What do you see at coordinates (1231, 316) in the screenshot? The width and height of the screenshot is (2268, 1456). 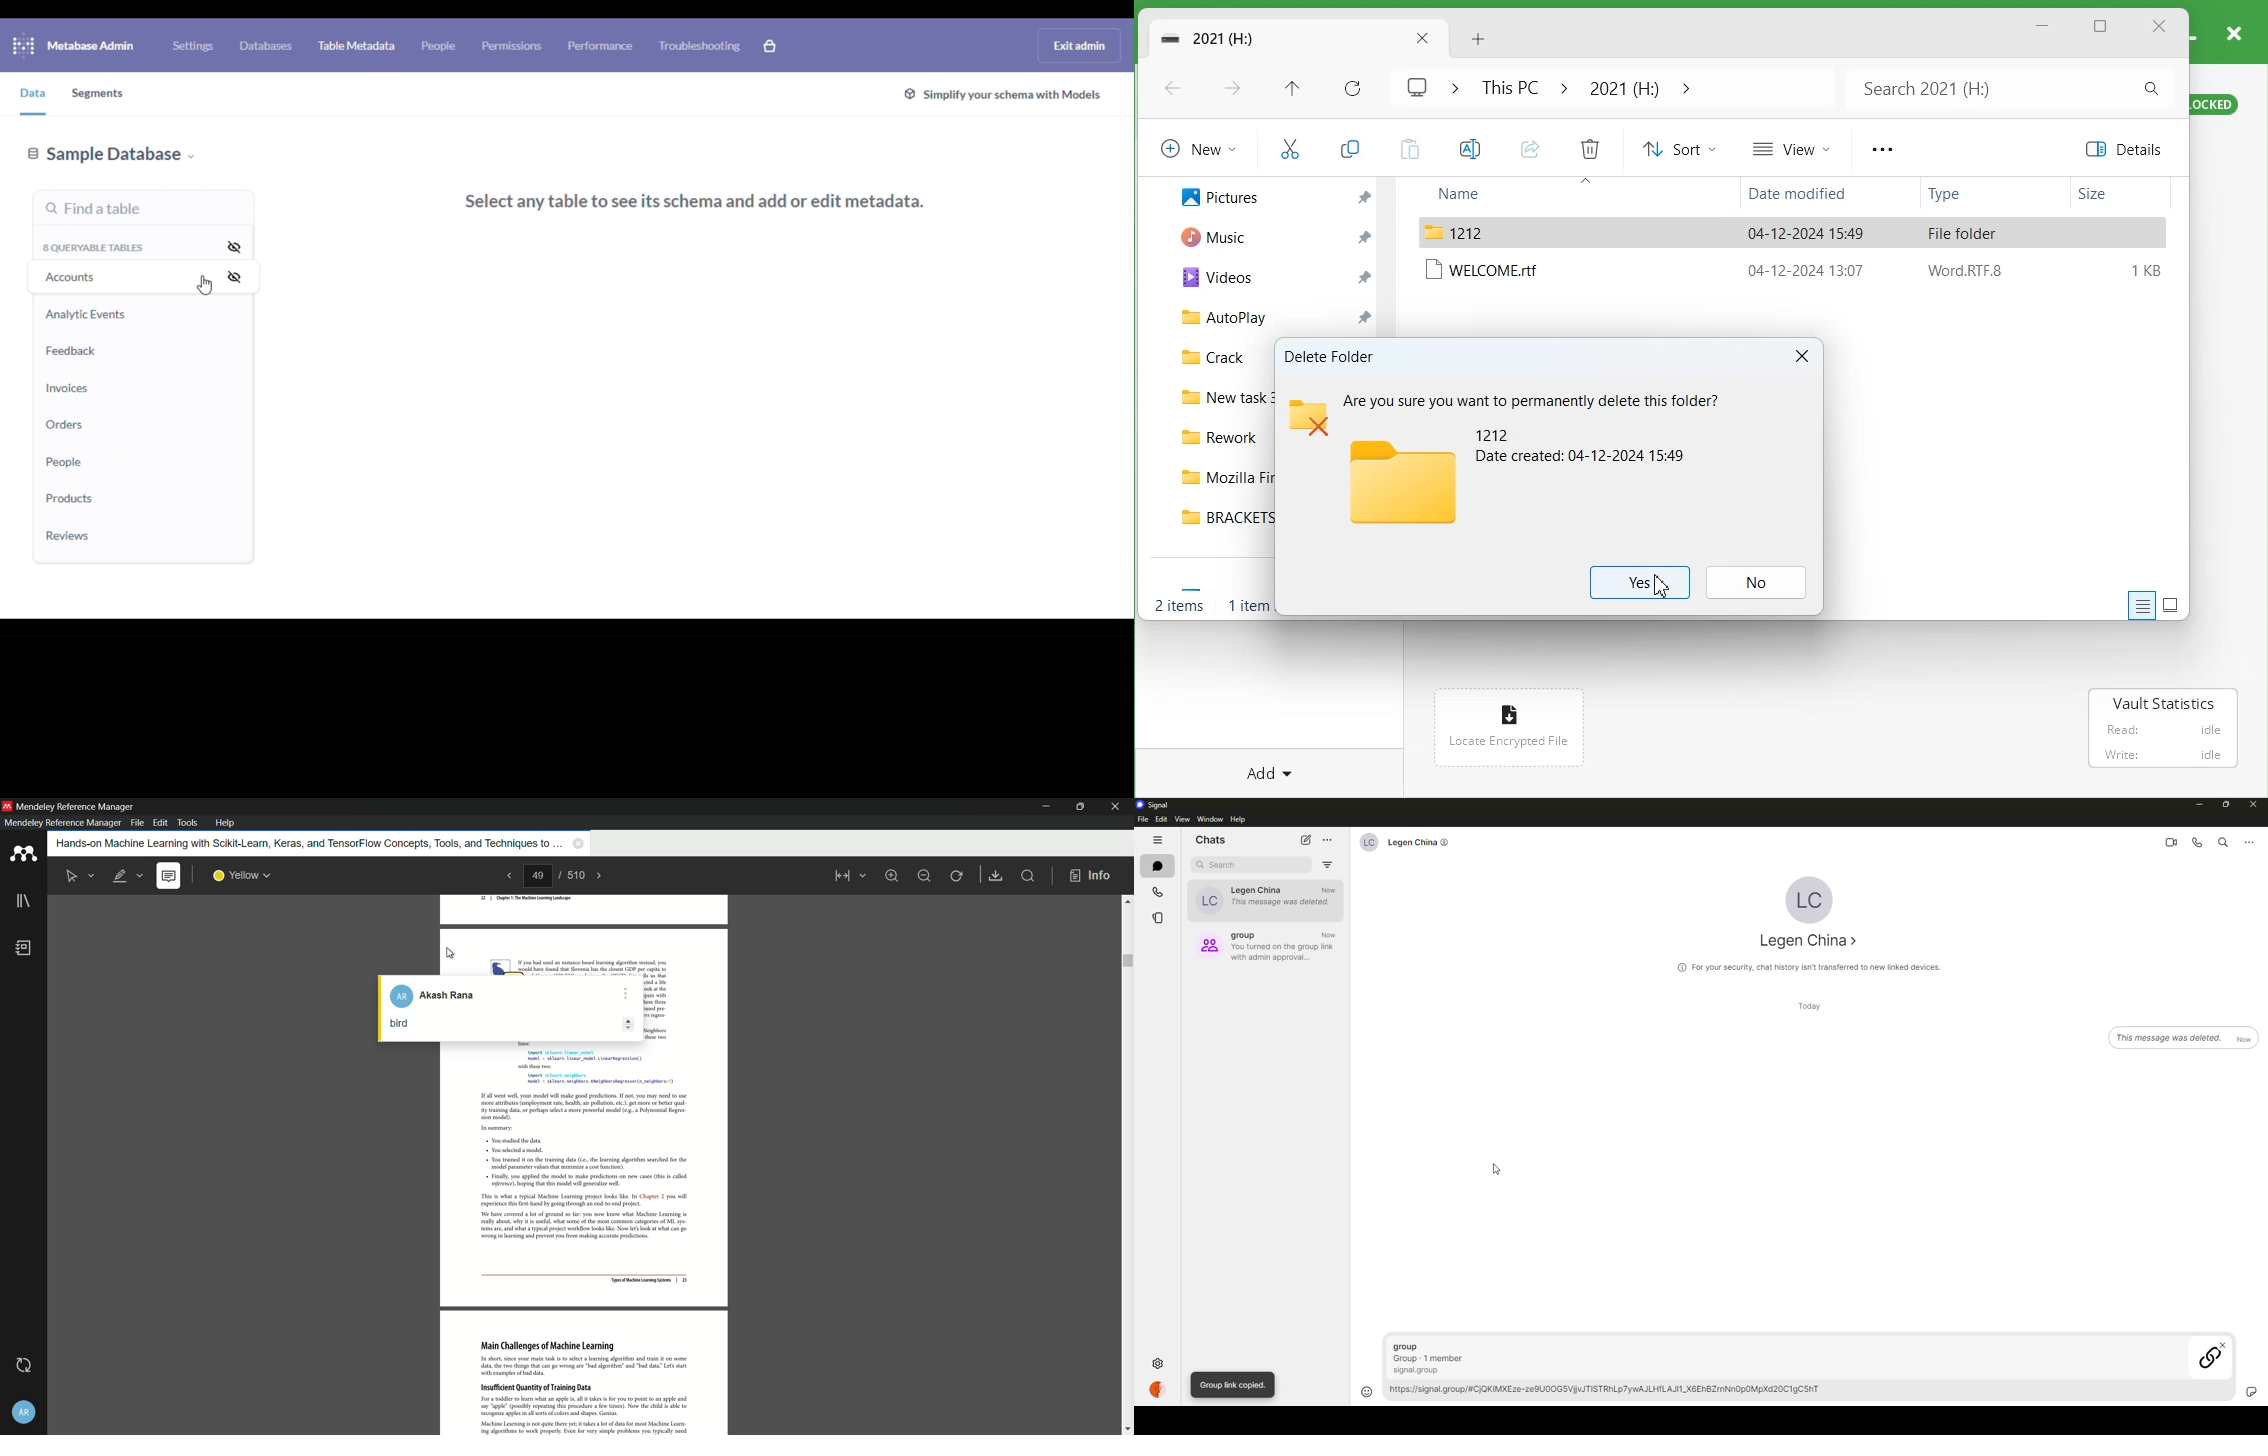 I see `AutoPlay` at bounding box center [1231, 316].